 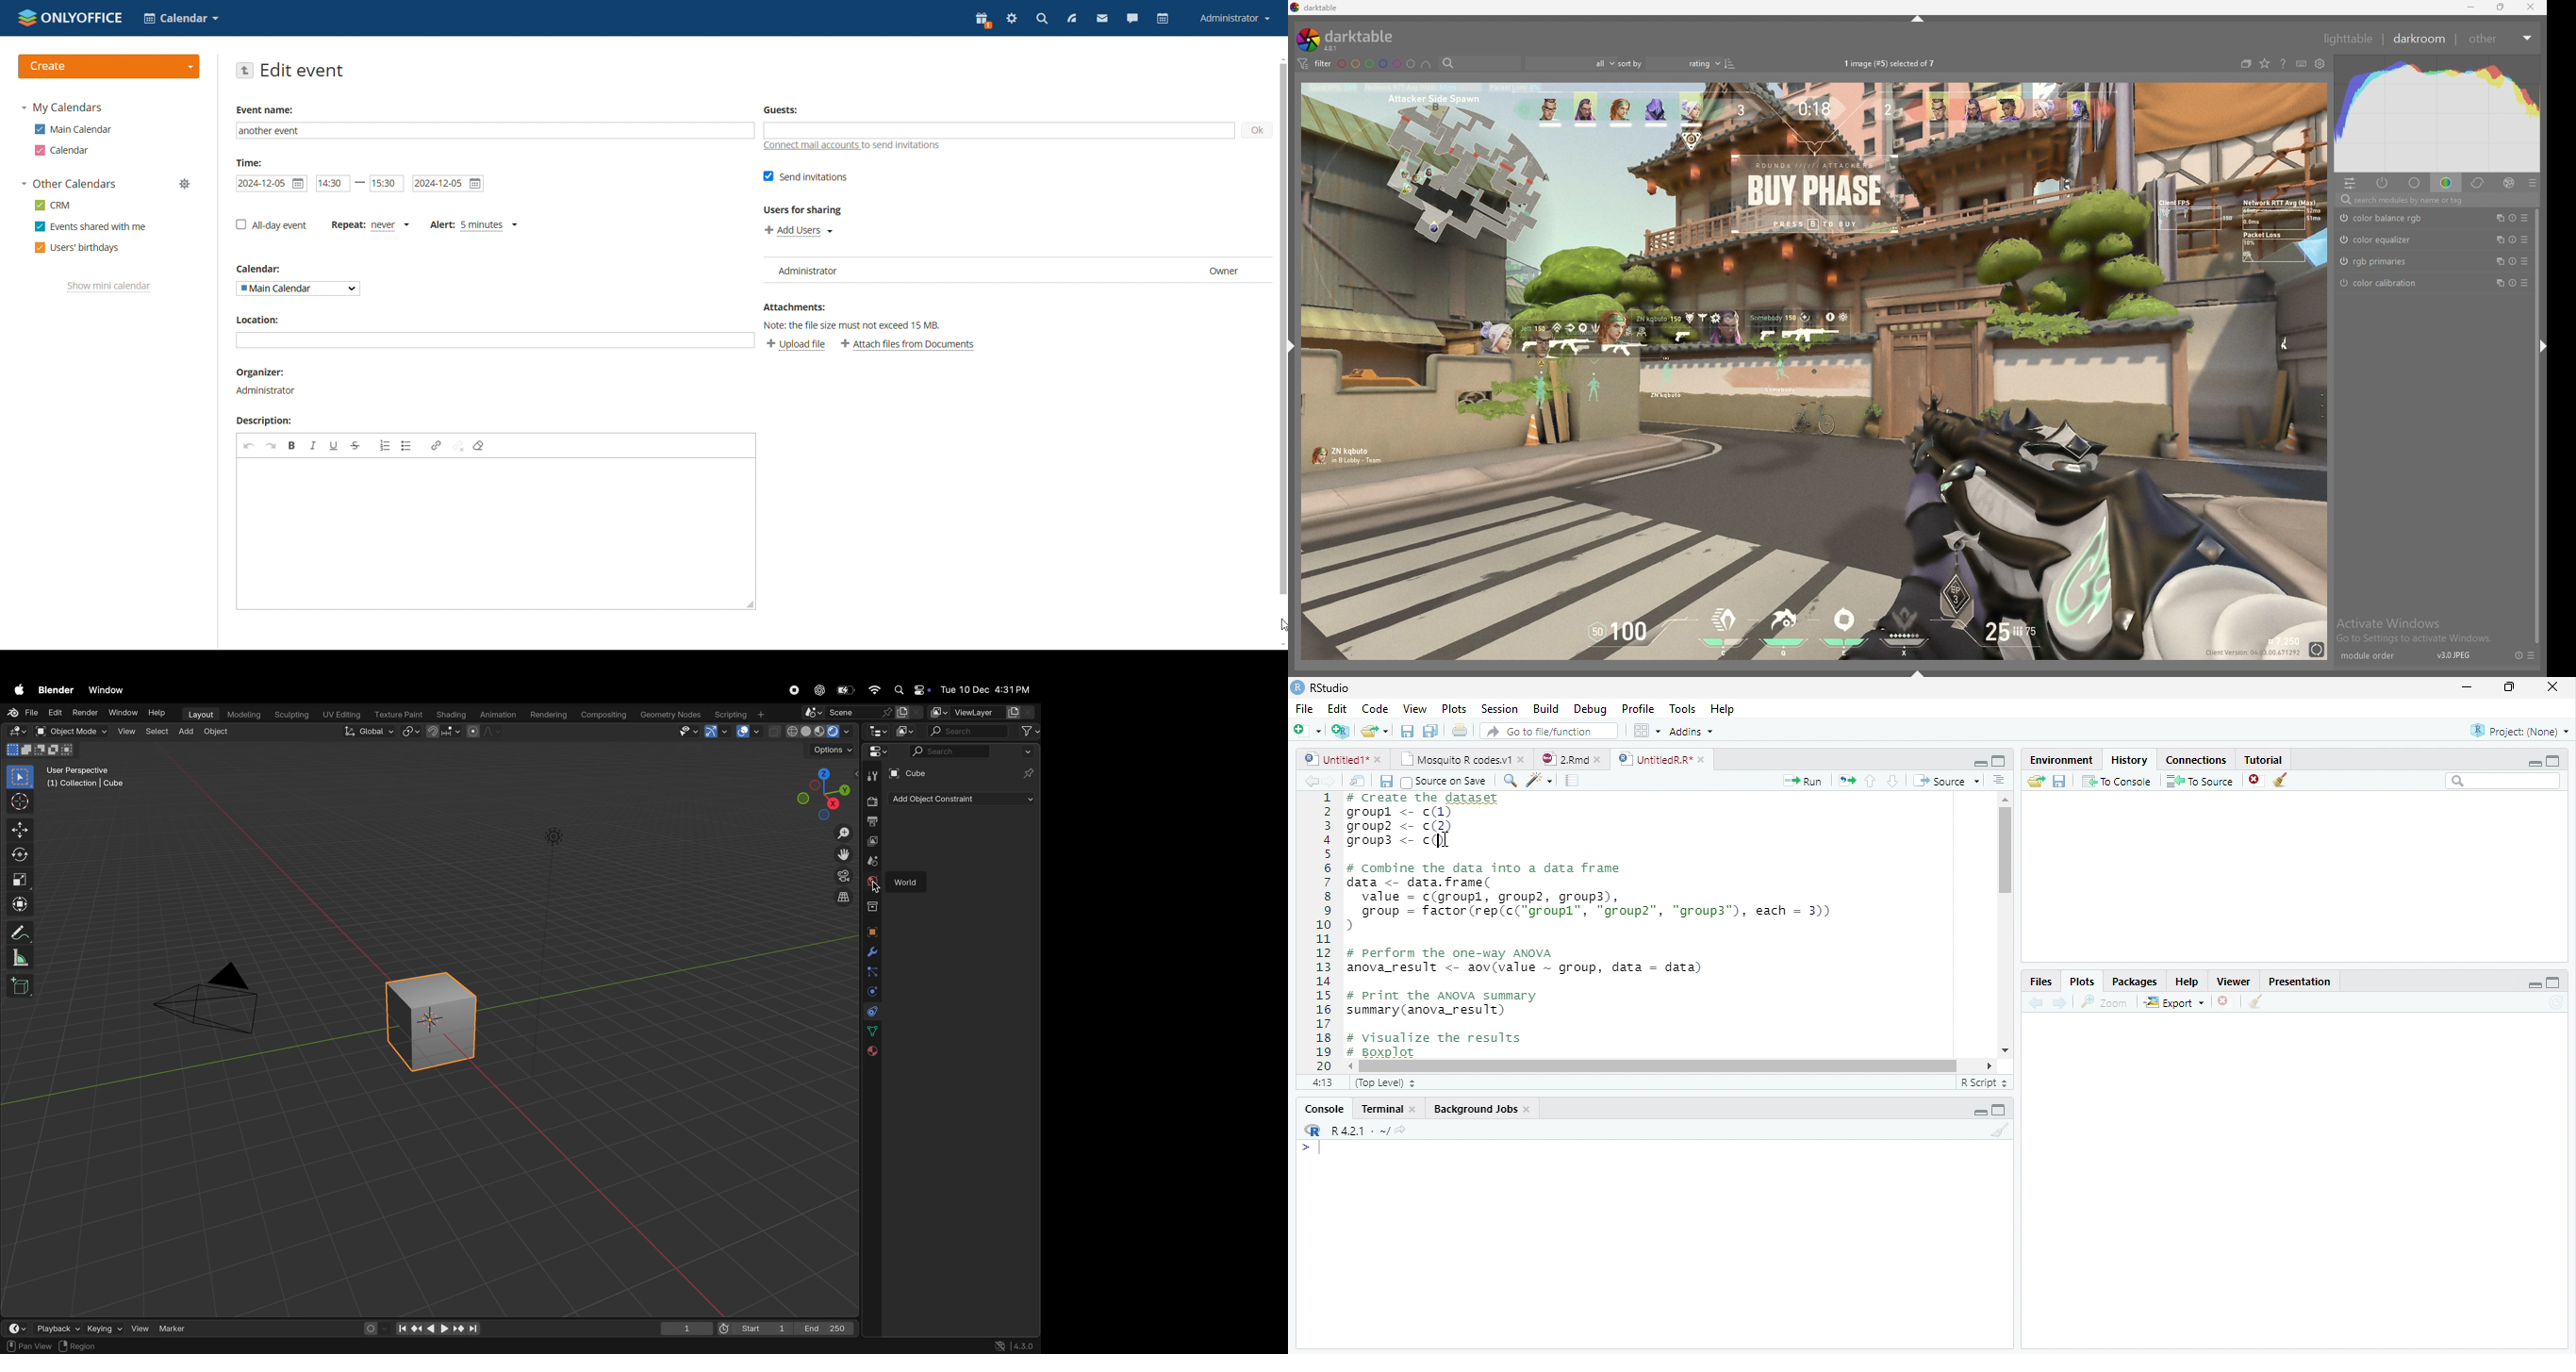 I want to click on Clear objects from the workspace, so click(x=2279, y=777).